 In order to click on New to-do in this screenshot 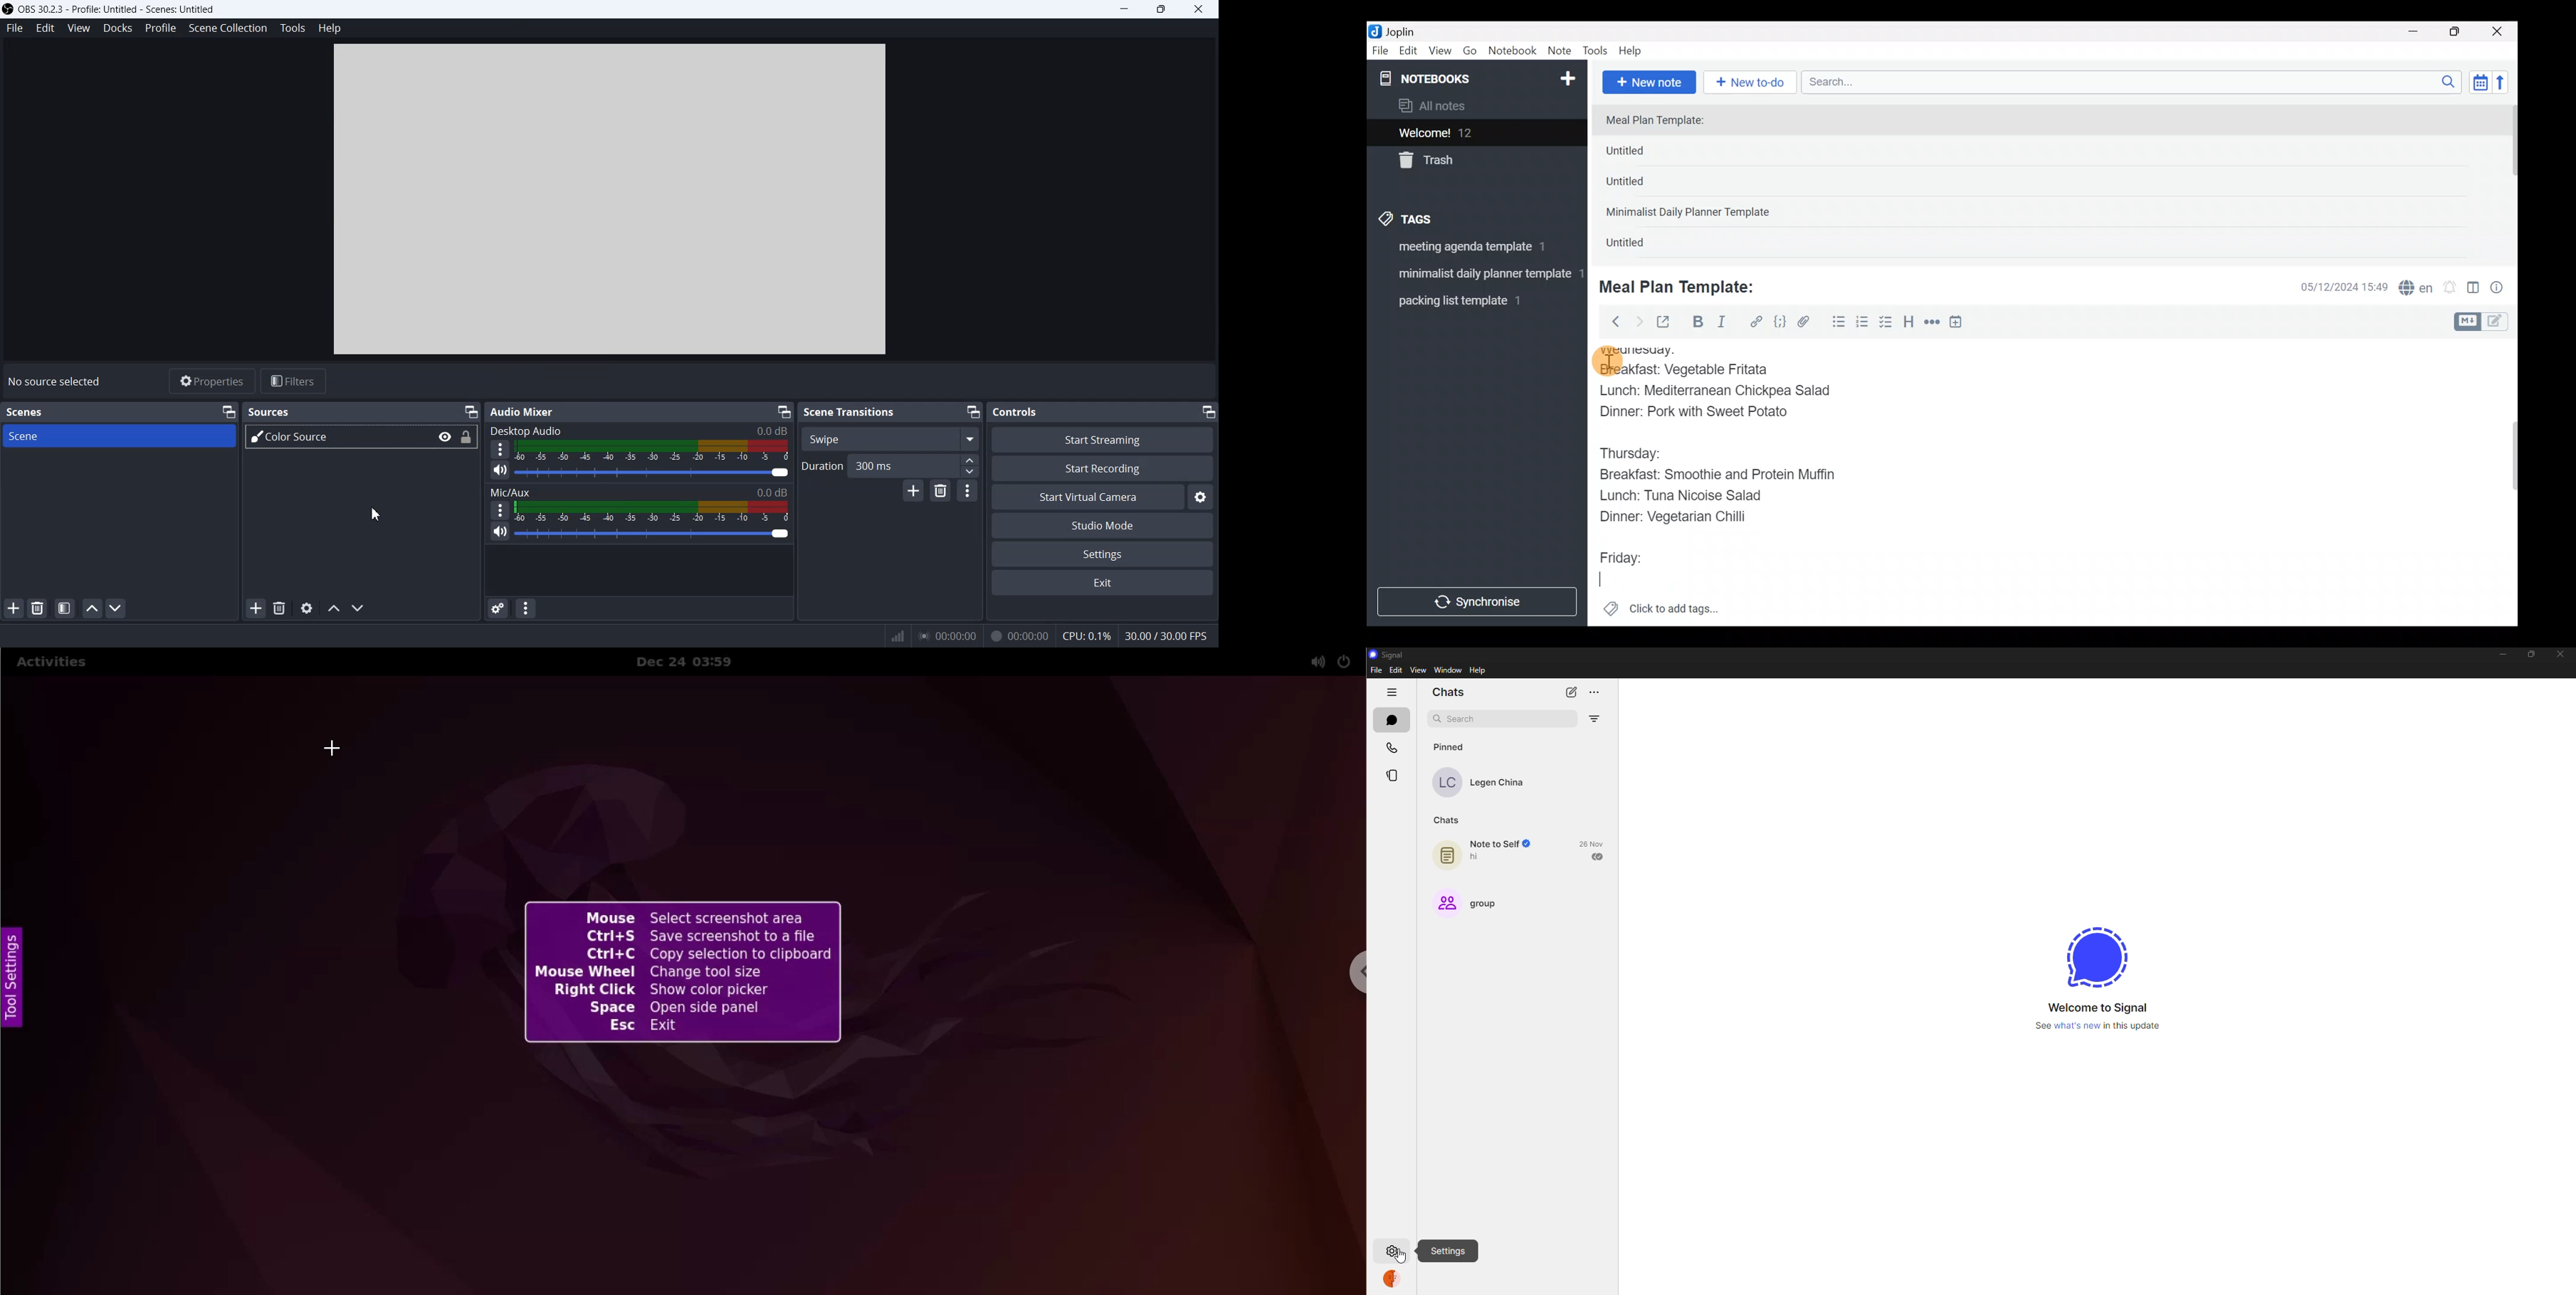, I will do `click(1753, 83)`.